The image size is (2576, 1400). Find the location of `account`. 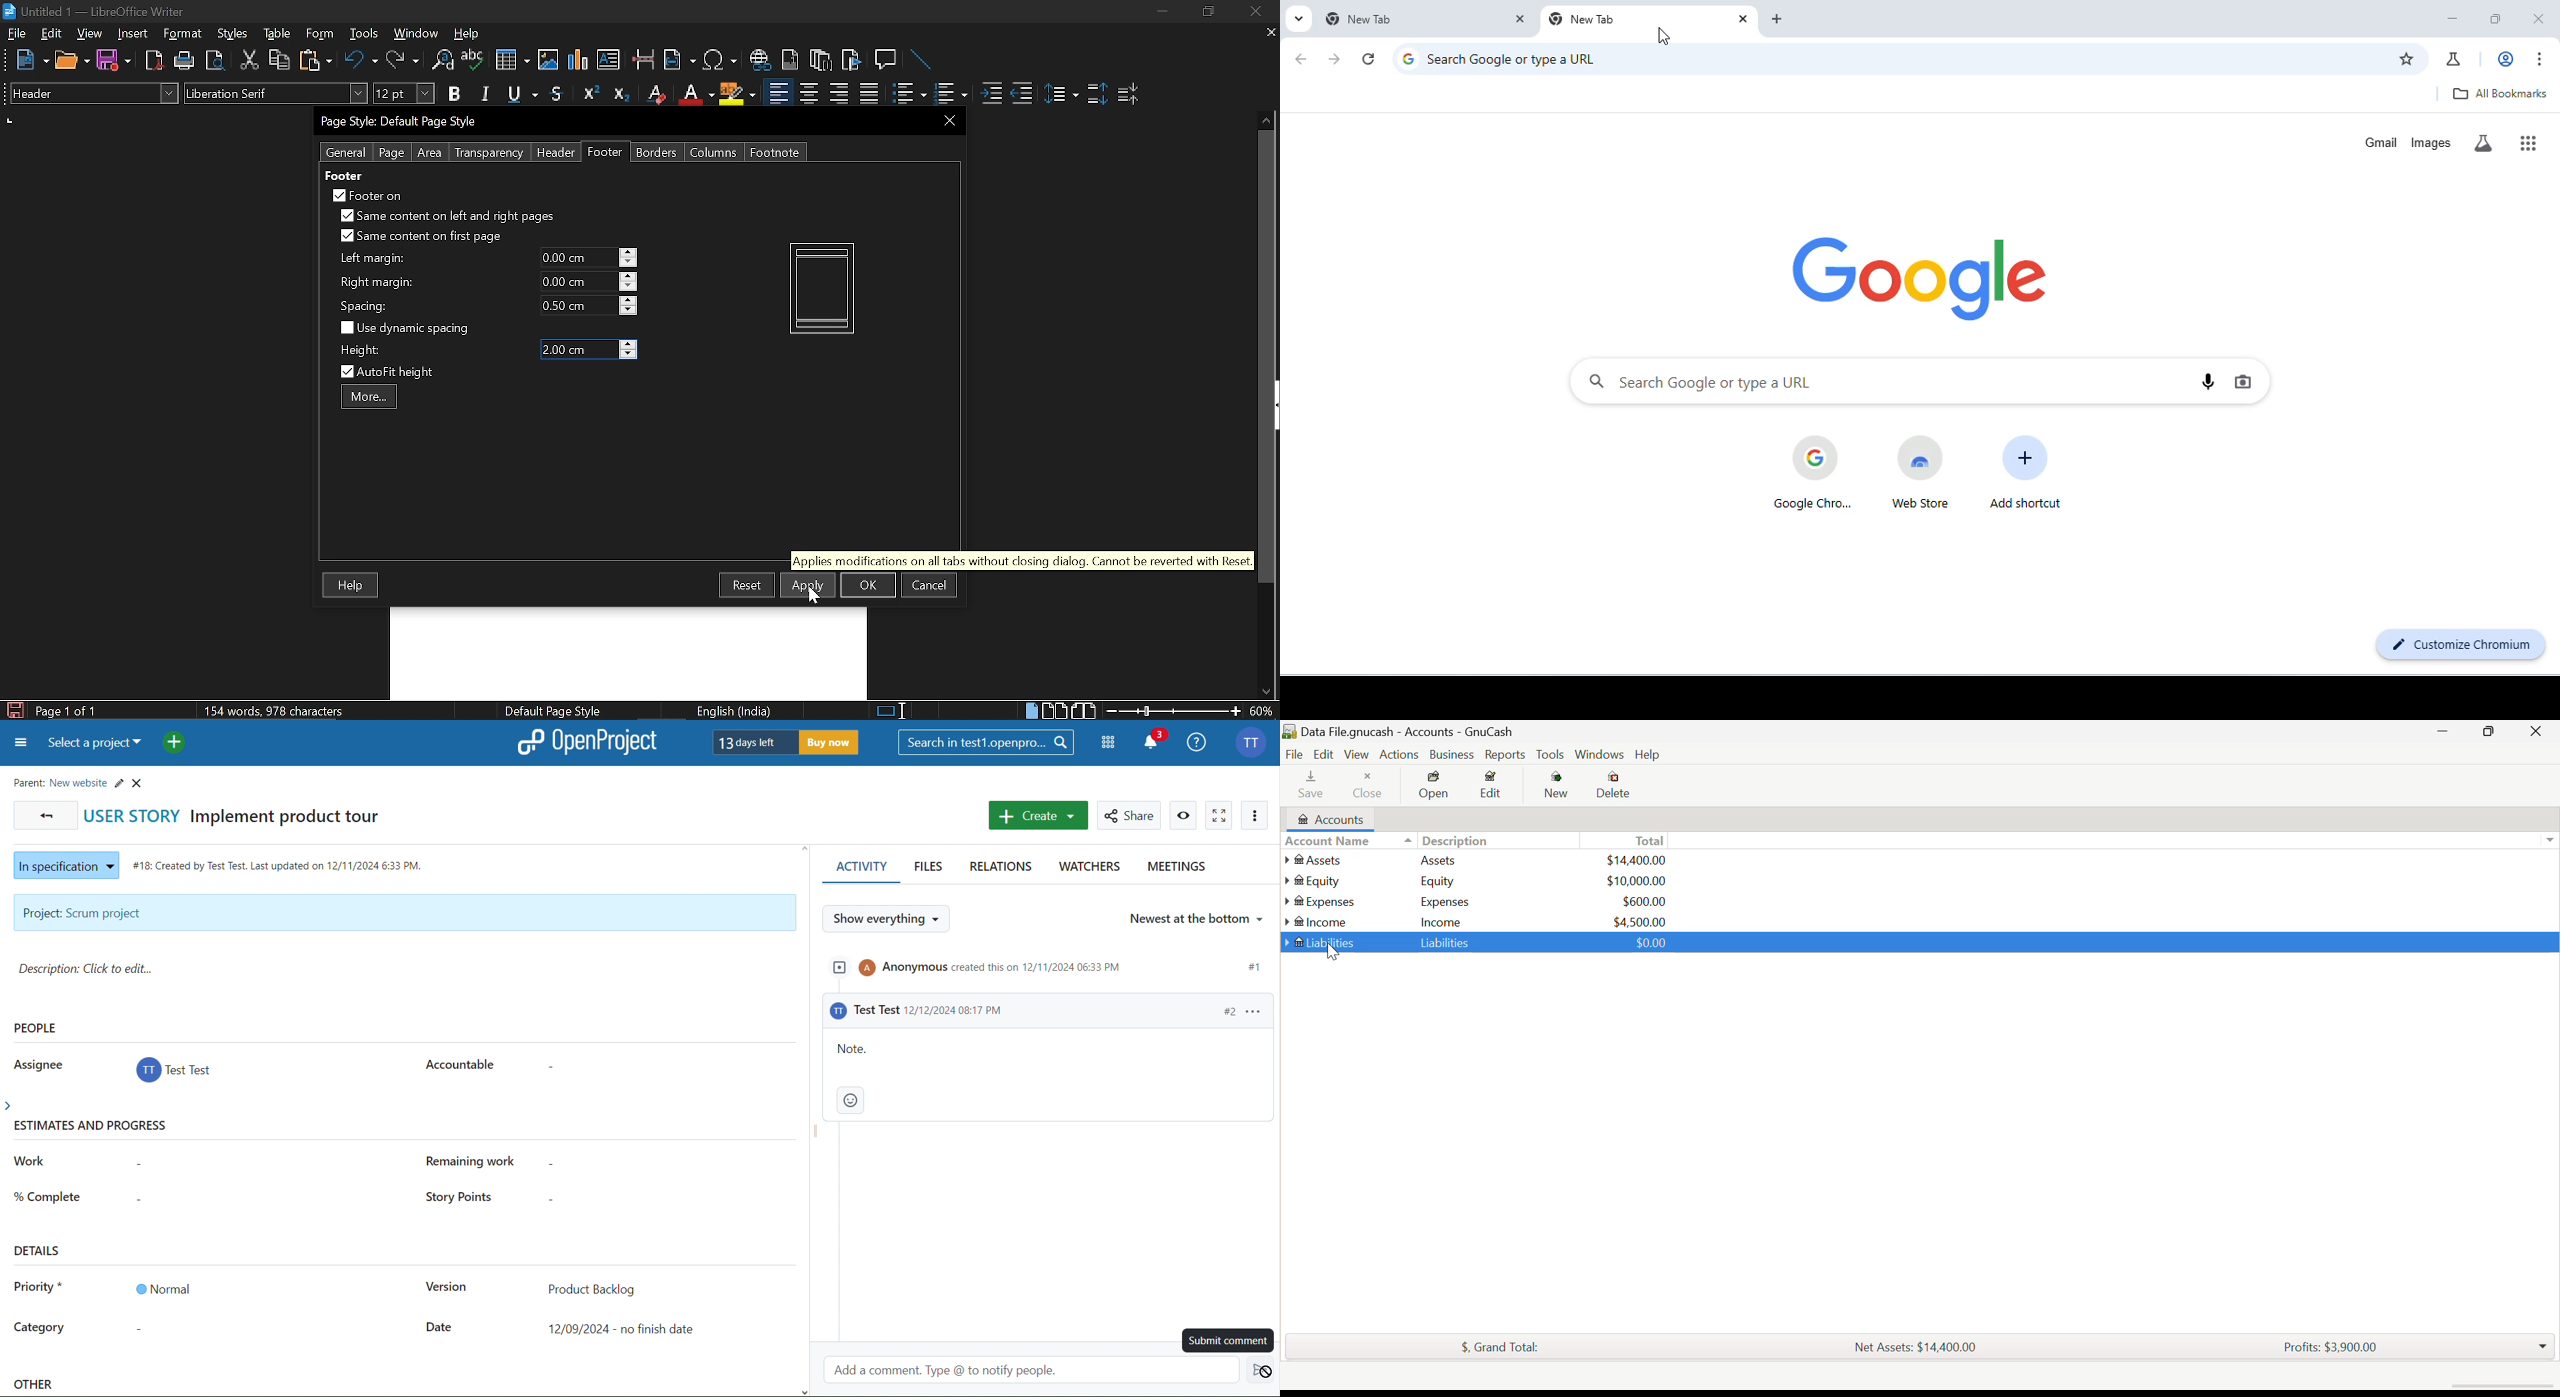

account is located at coordinates (2506, 59).